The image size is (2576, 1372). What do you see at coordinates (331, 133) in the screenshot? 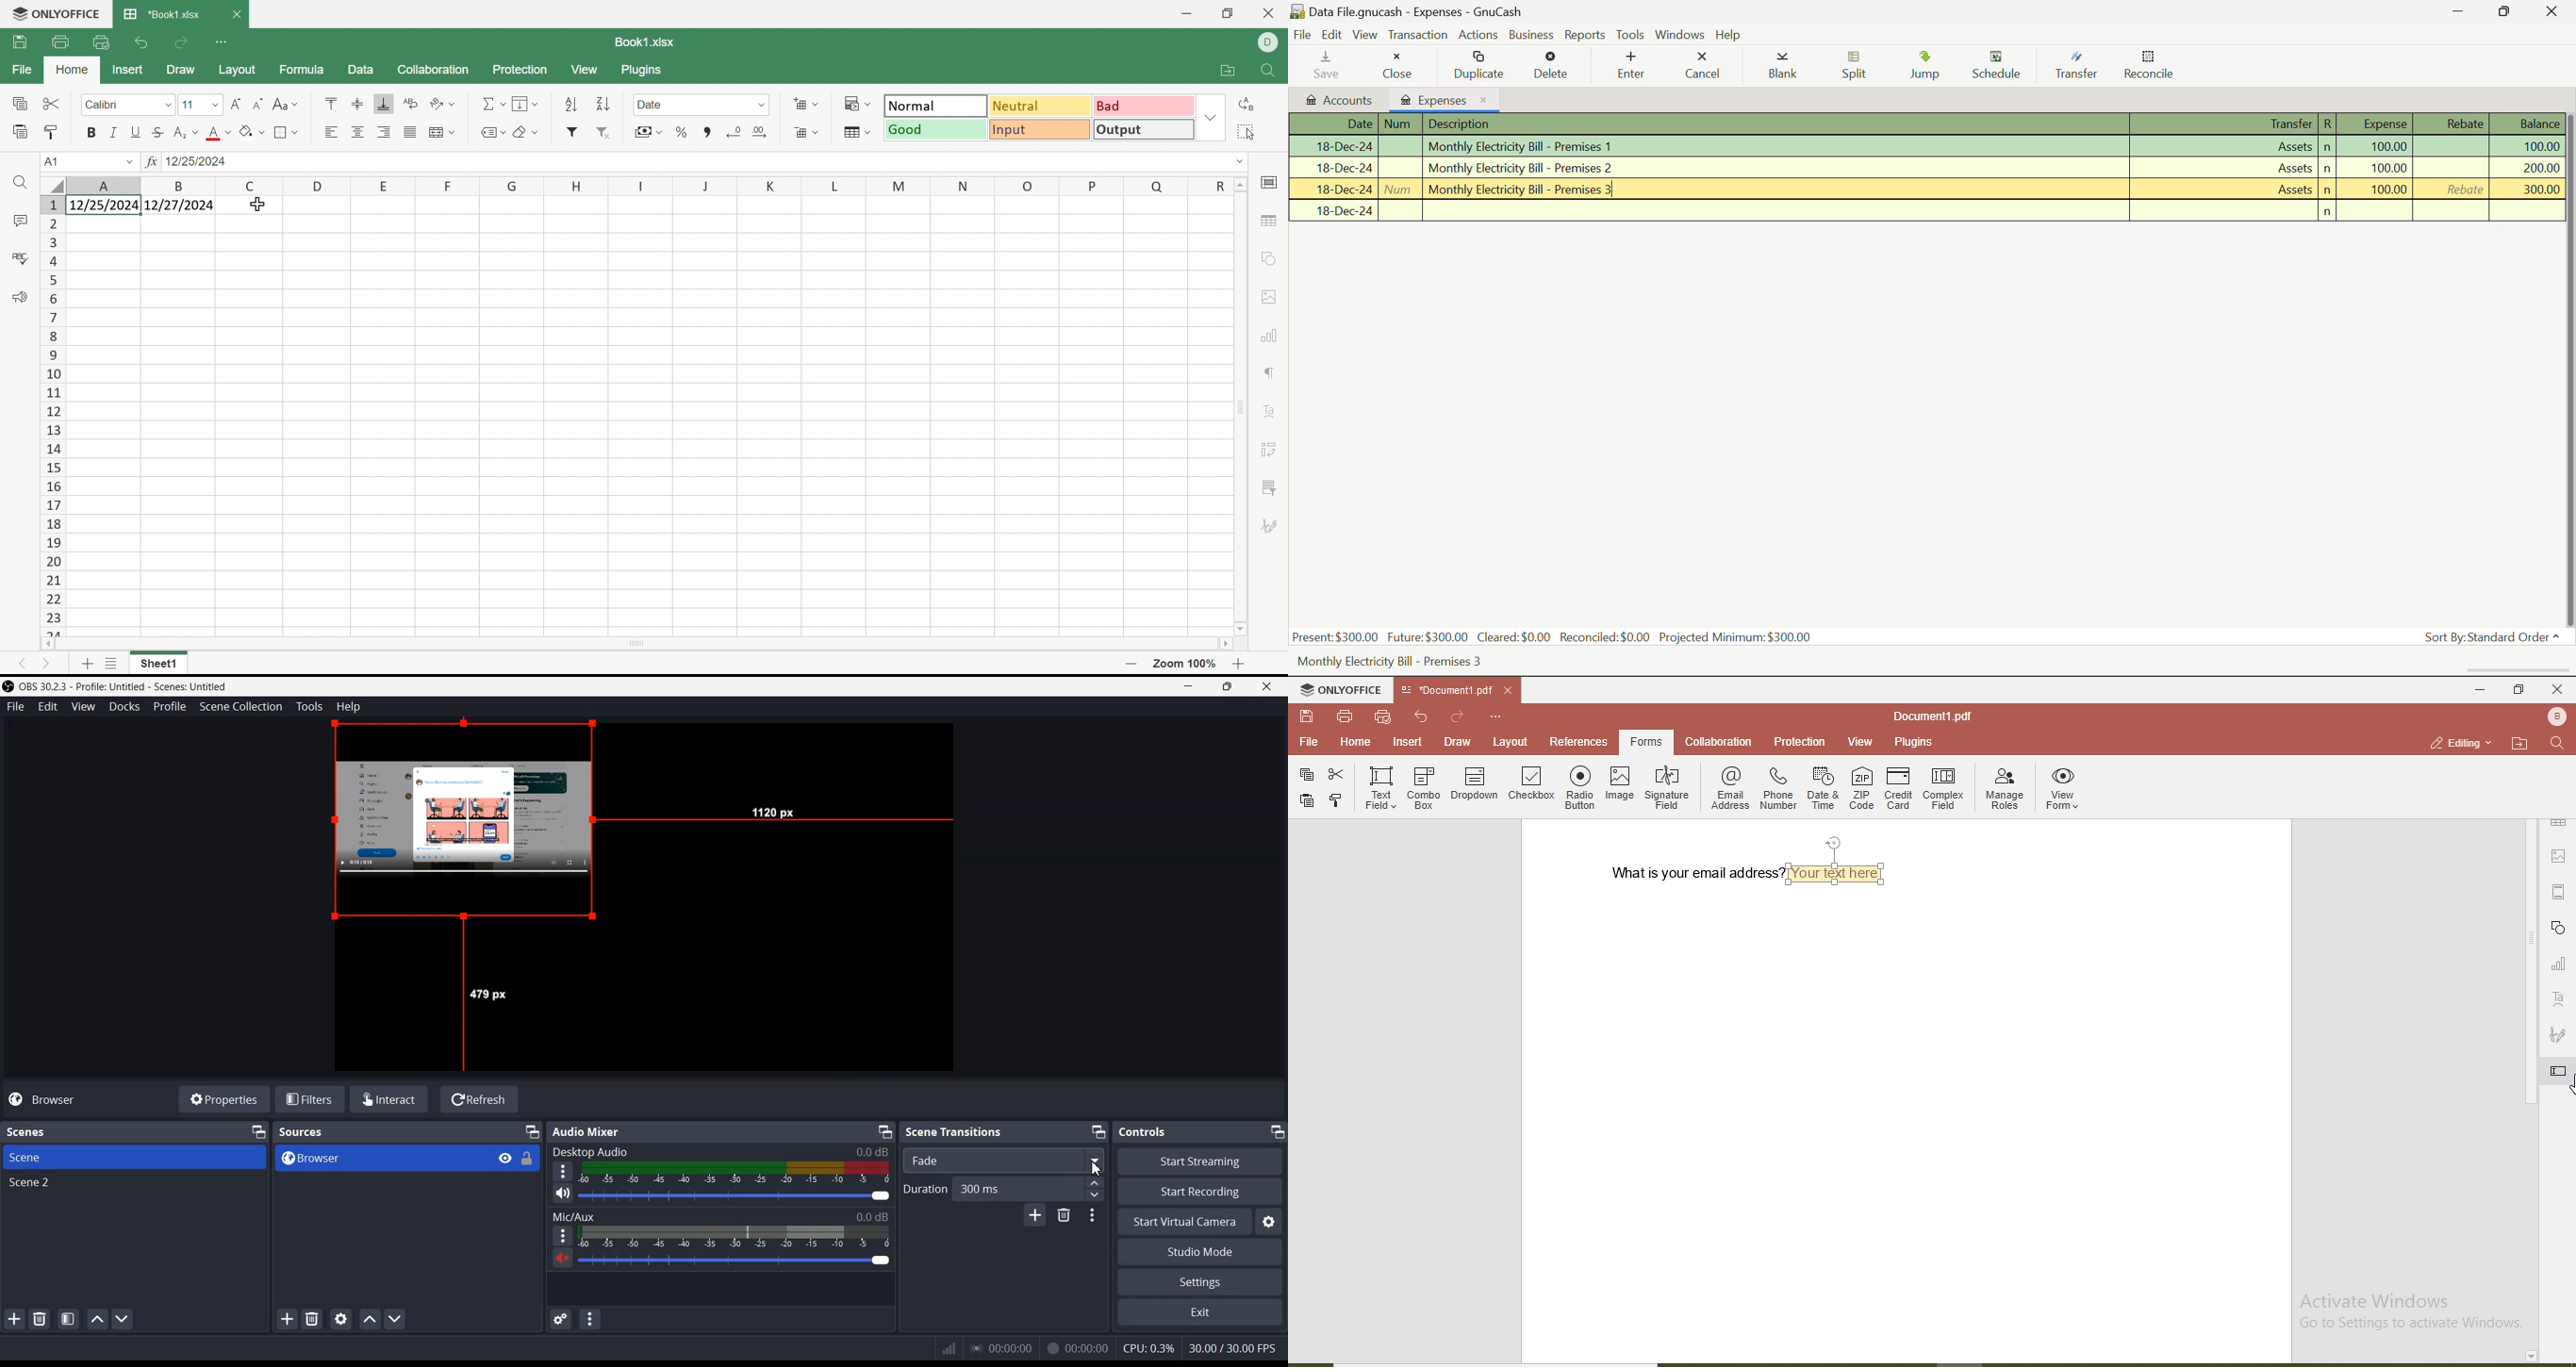
I see `Align Left` at bounding box center [331, 133].